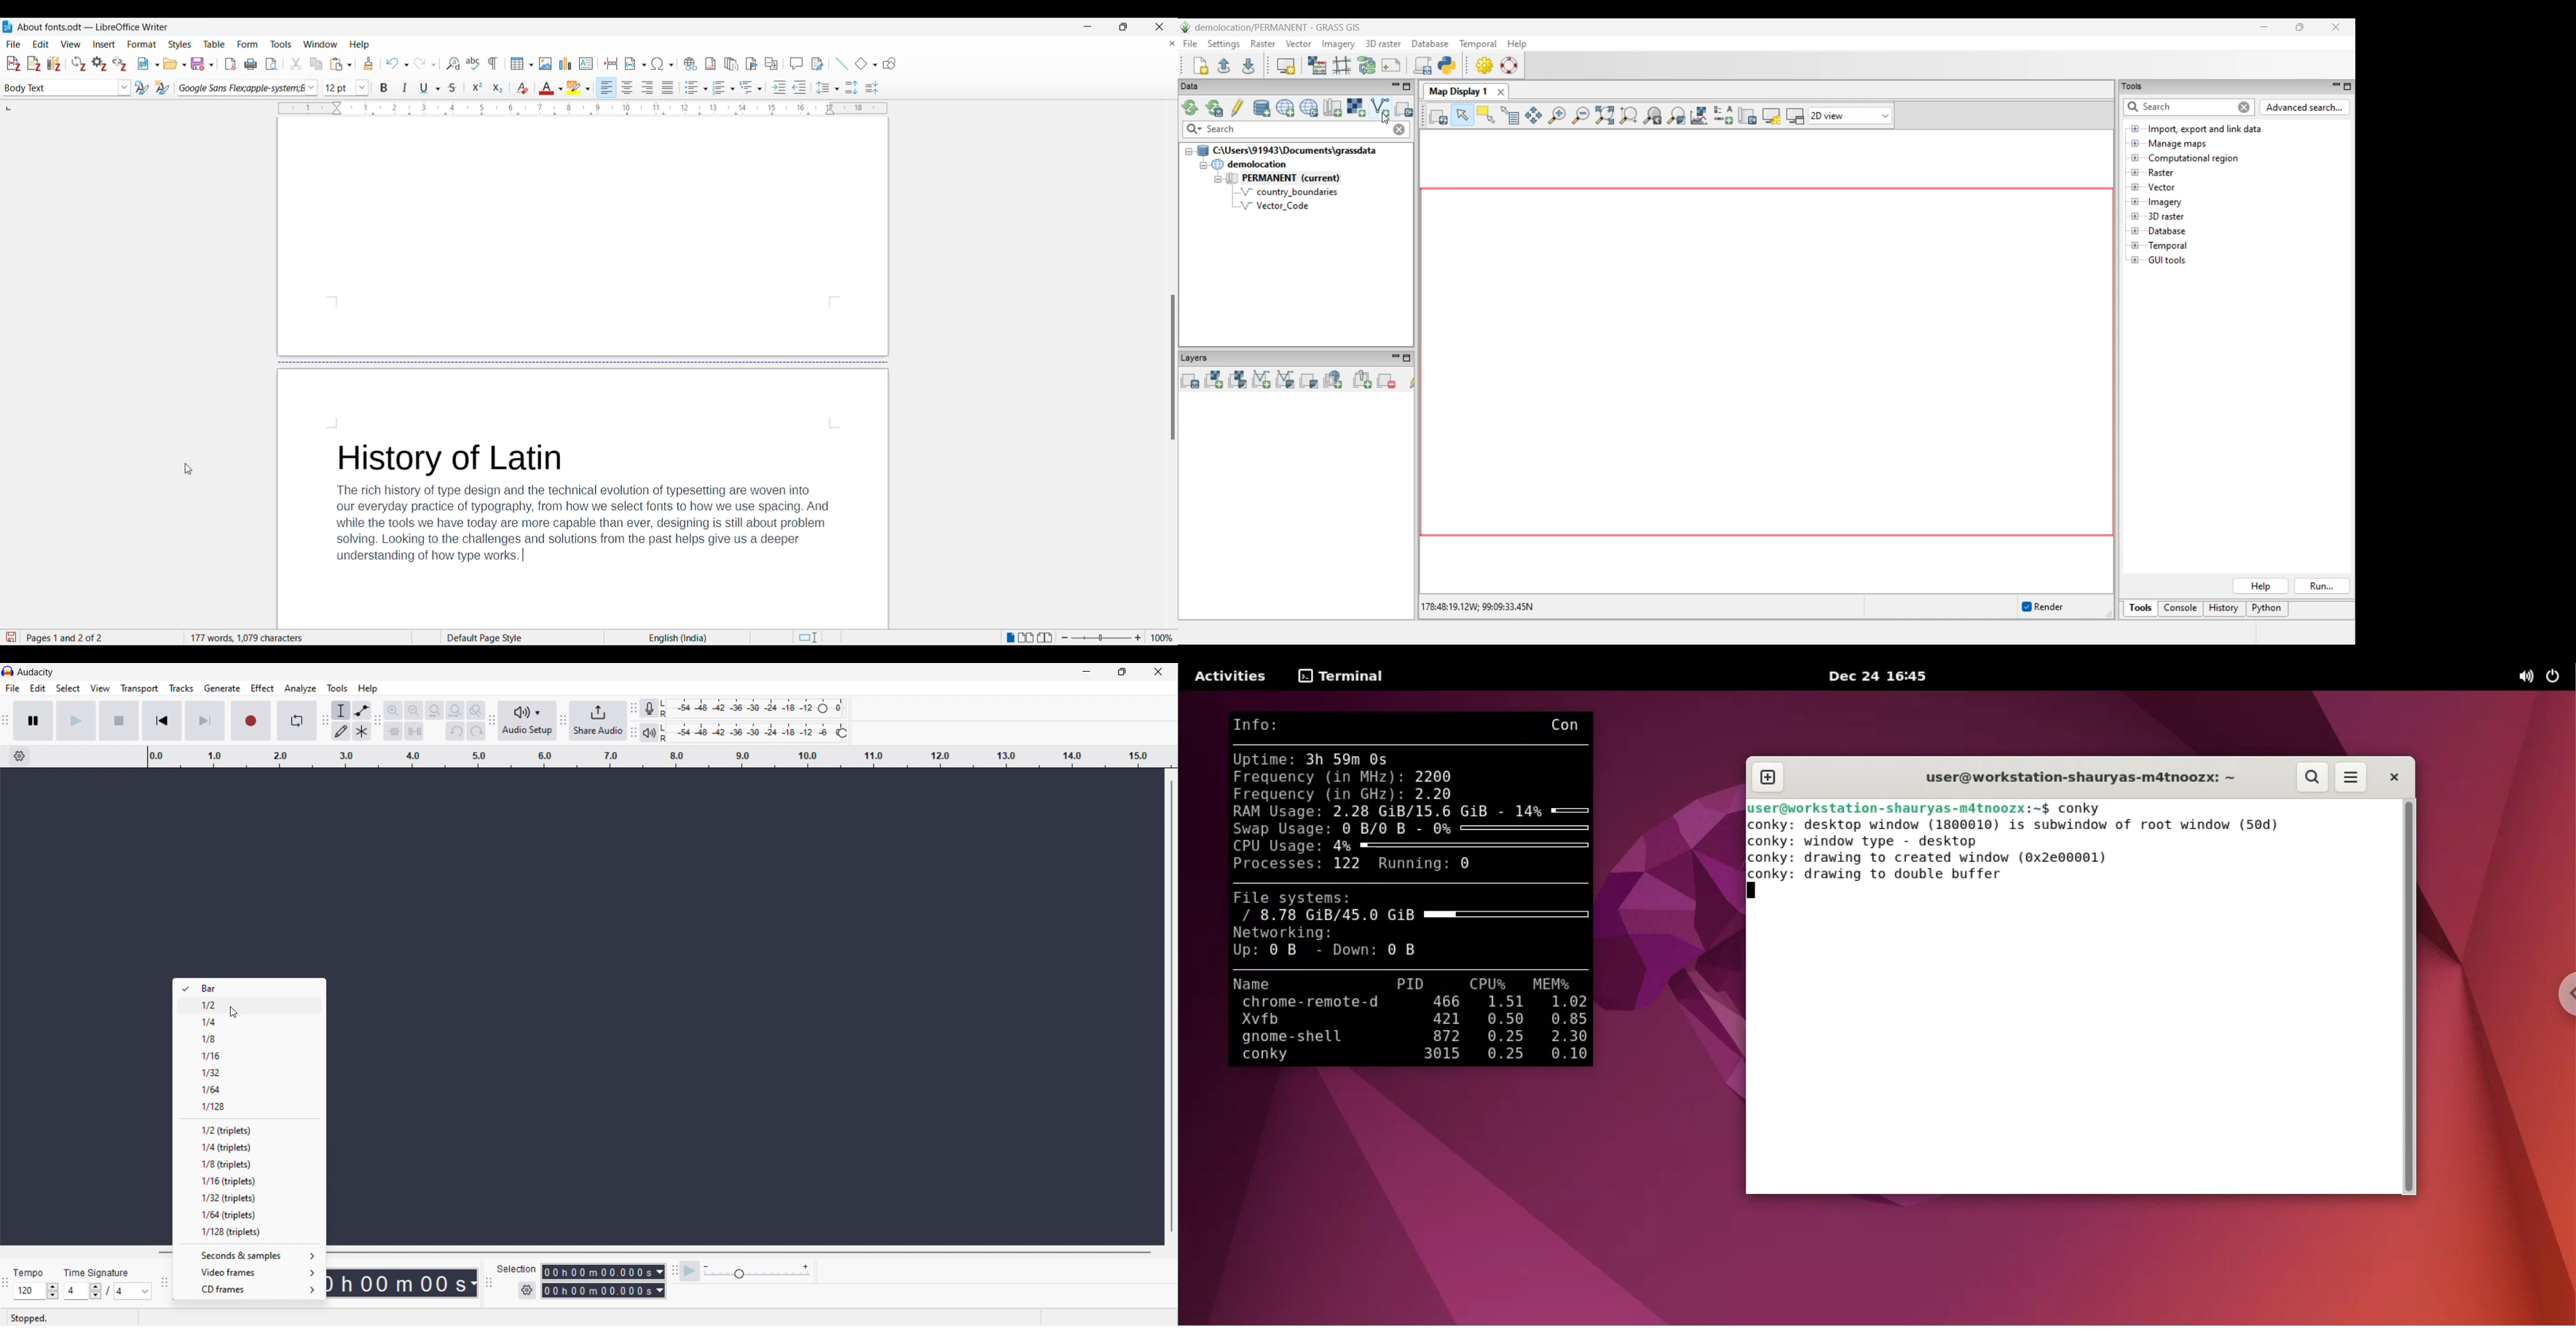 This screenshot has height=1344, width=2576. Describe the element at coordinates (249, 1165) in the screenshot. I see `1/8 (triplets)` at that location.